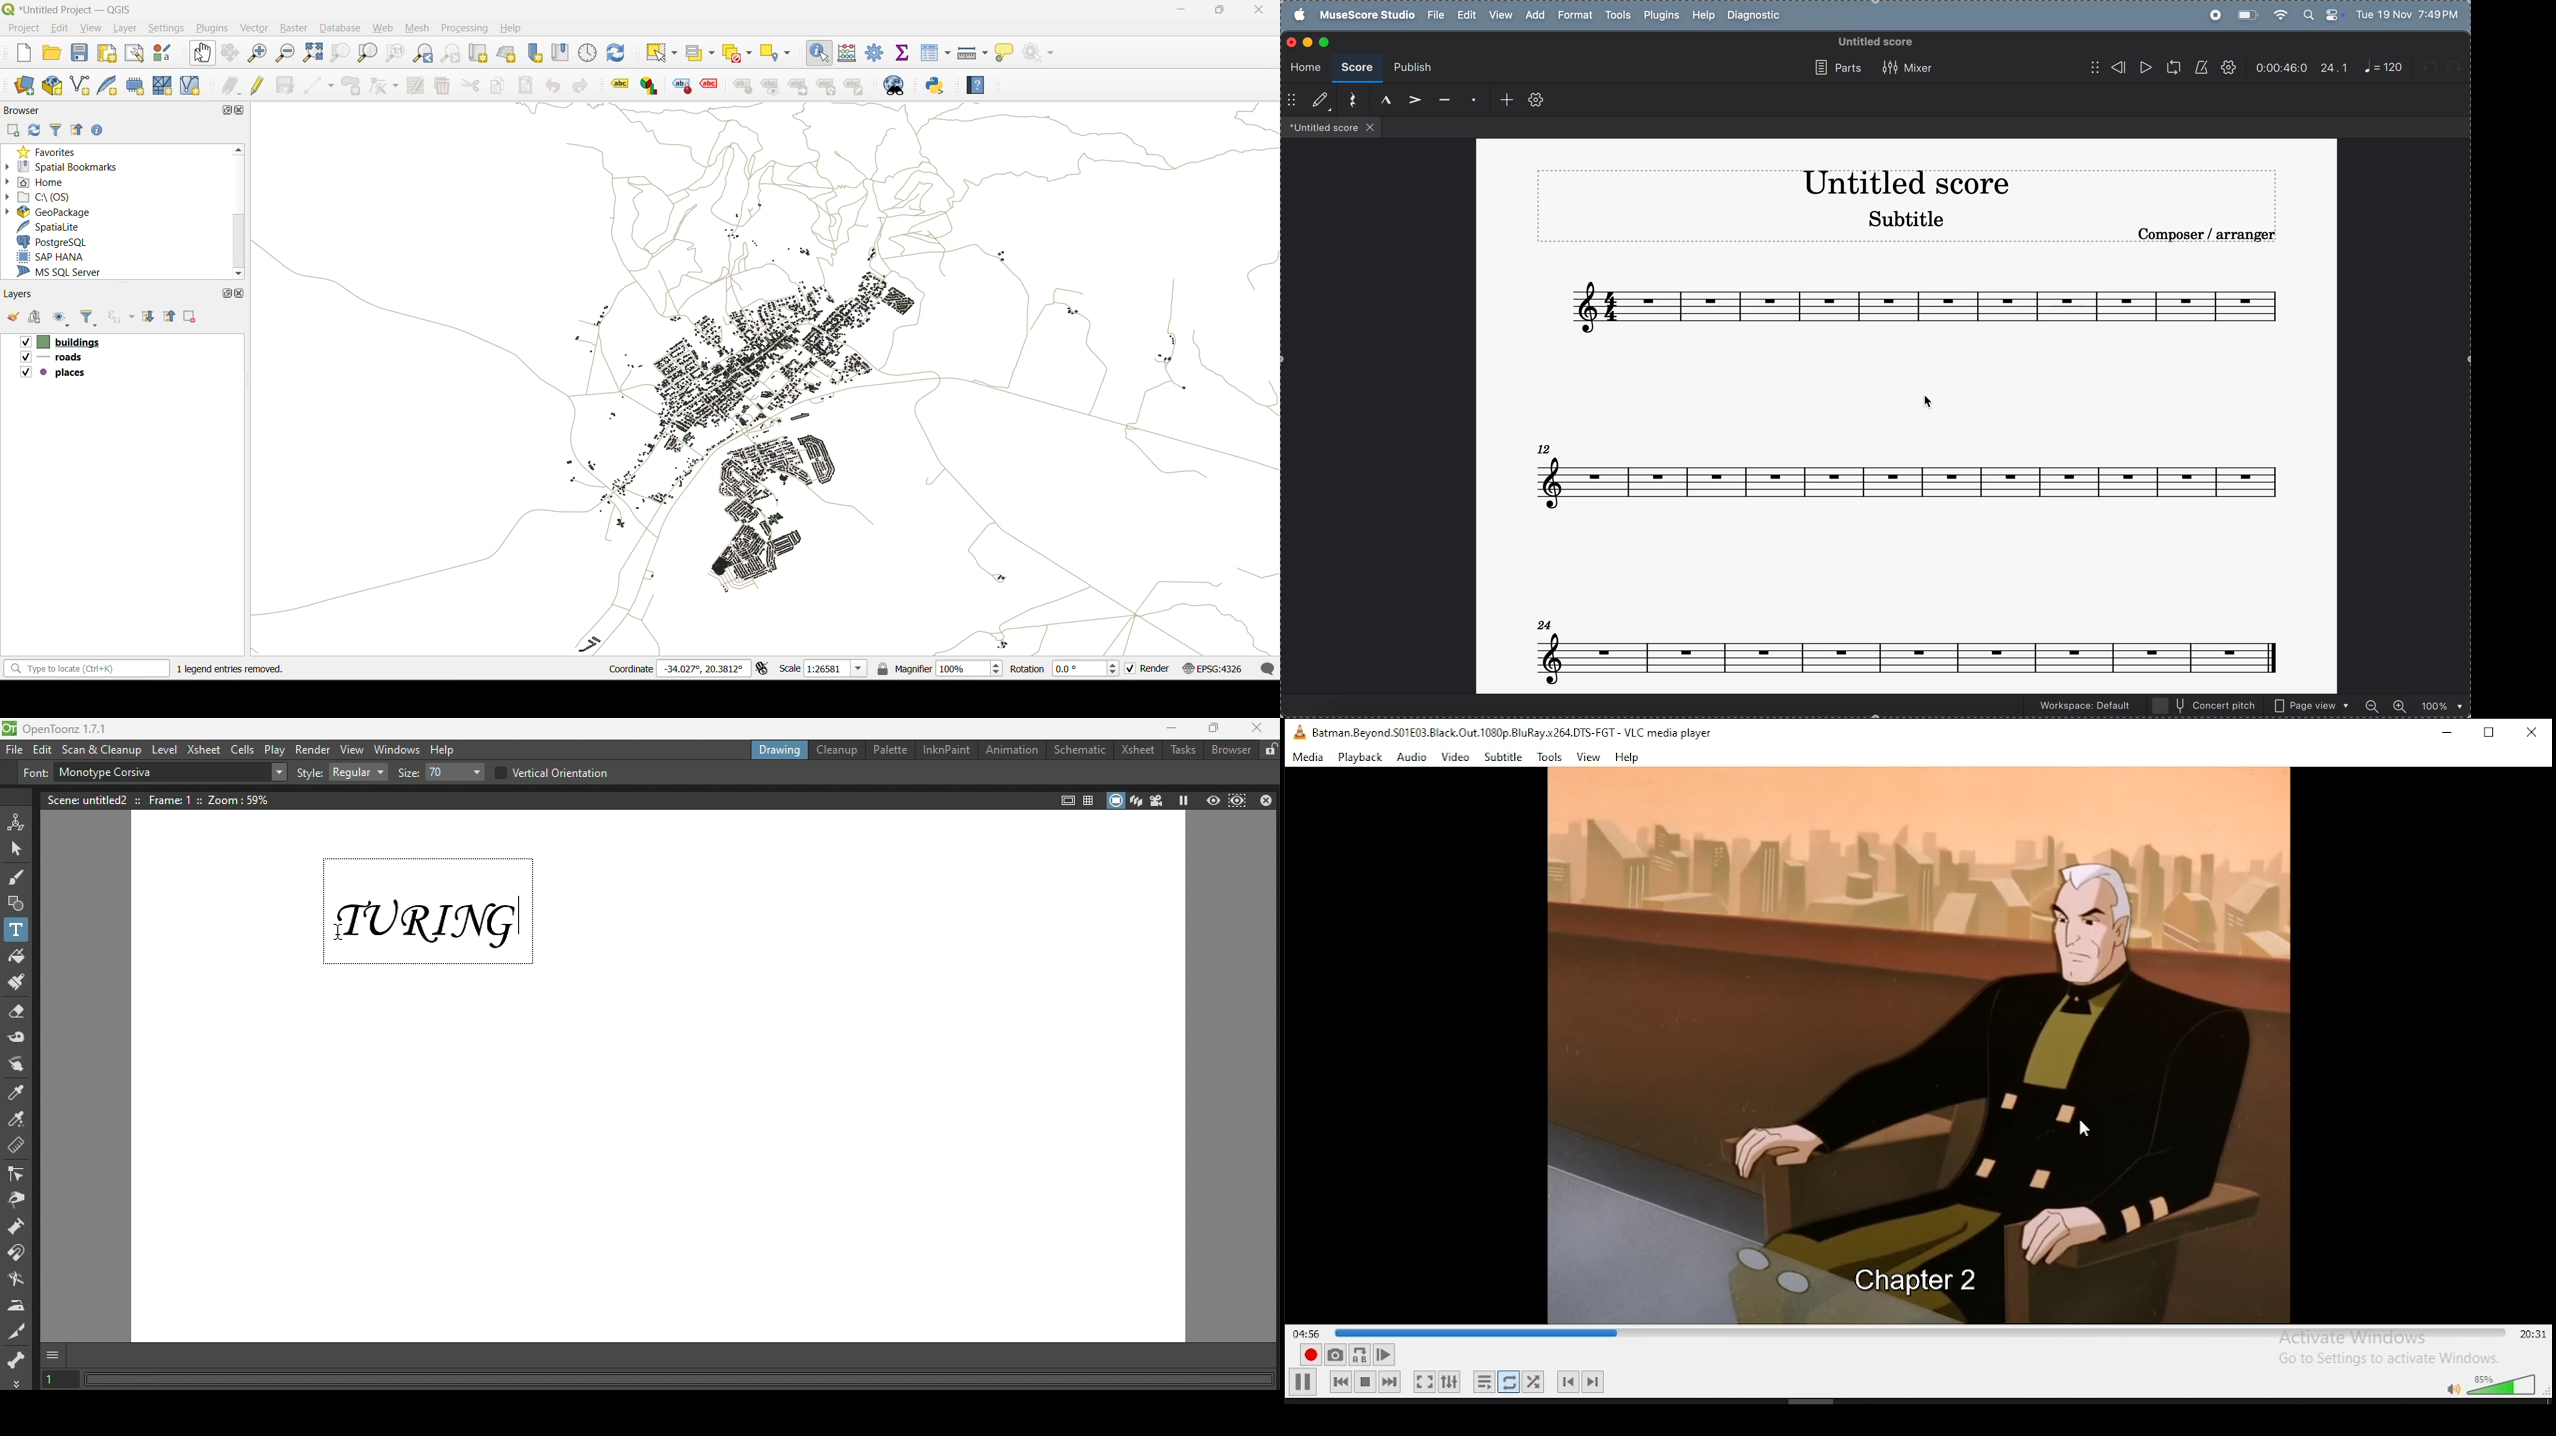 This screenshot has width=2576, height=1456. Describe the element at coordinates (17, 1146) in the screenshot. I see `Ruler tool` at that location.